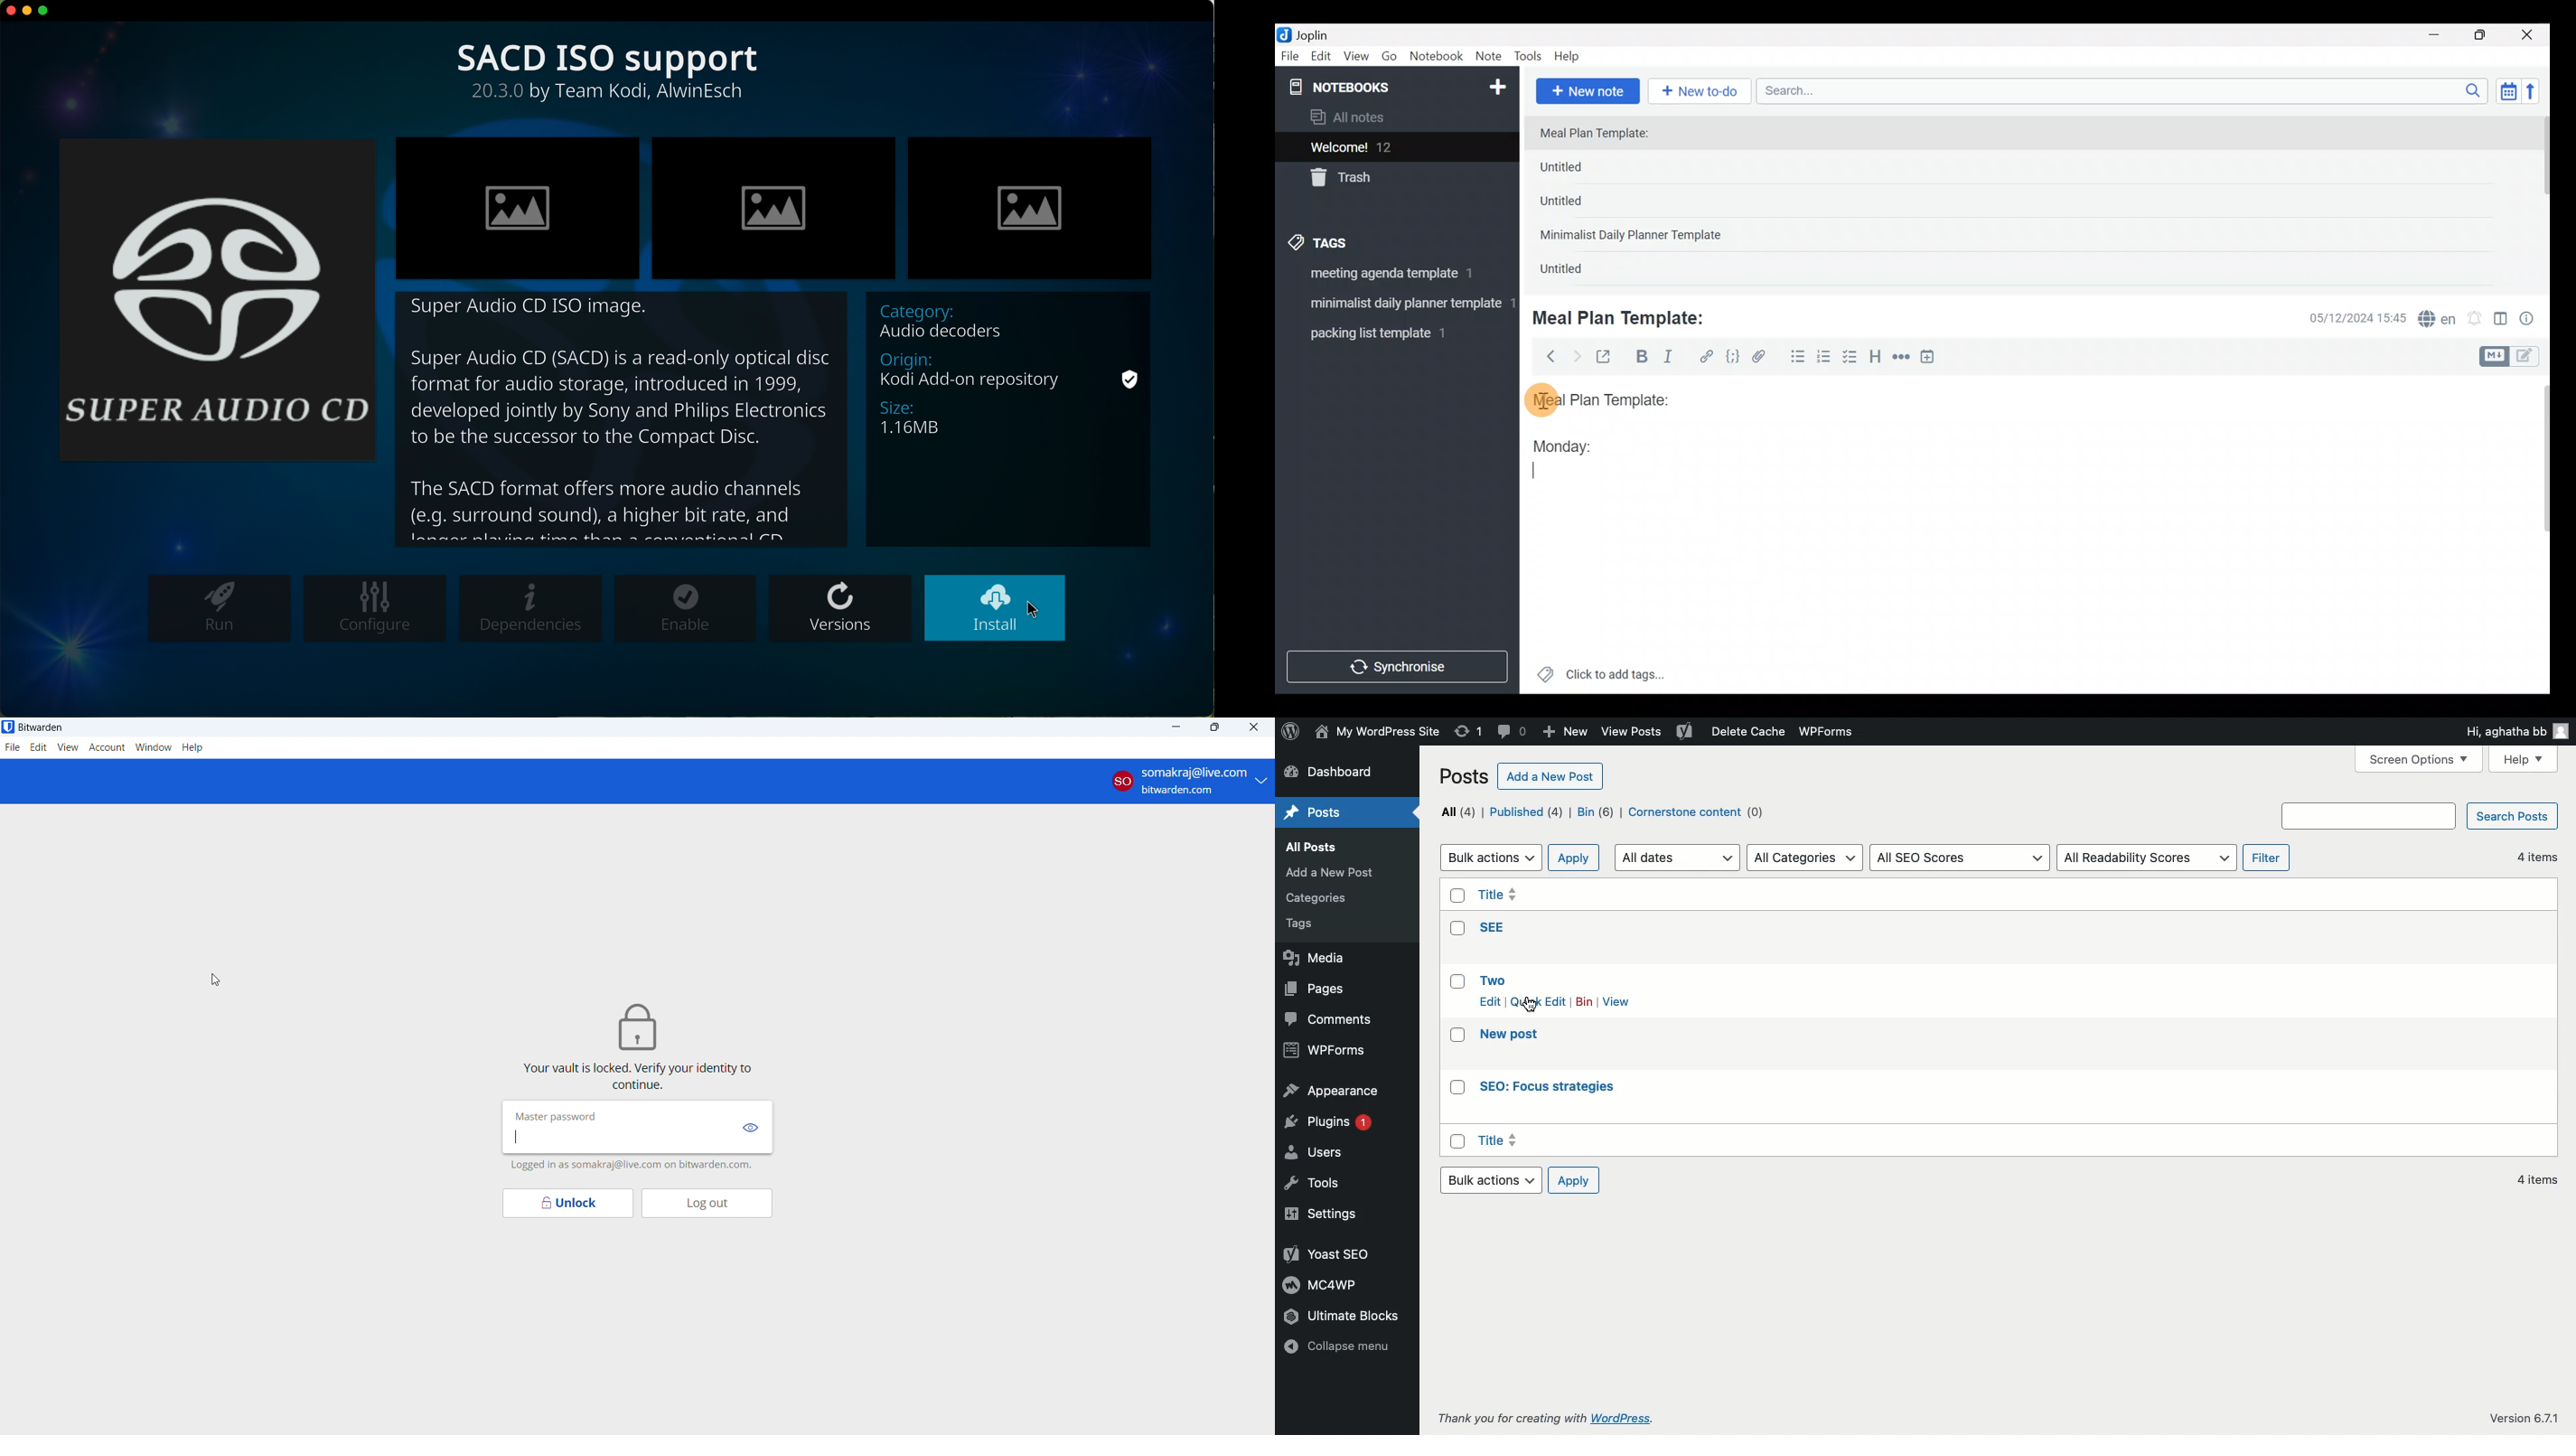 The image size is (2576, 1456). I want to click on Monday:, so click(1553, 444).